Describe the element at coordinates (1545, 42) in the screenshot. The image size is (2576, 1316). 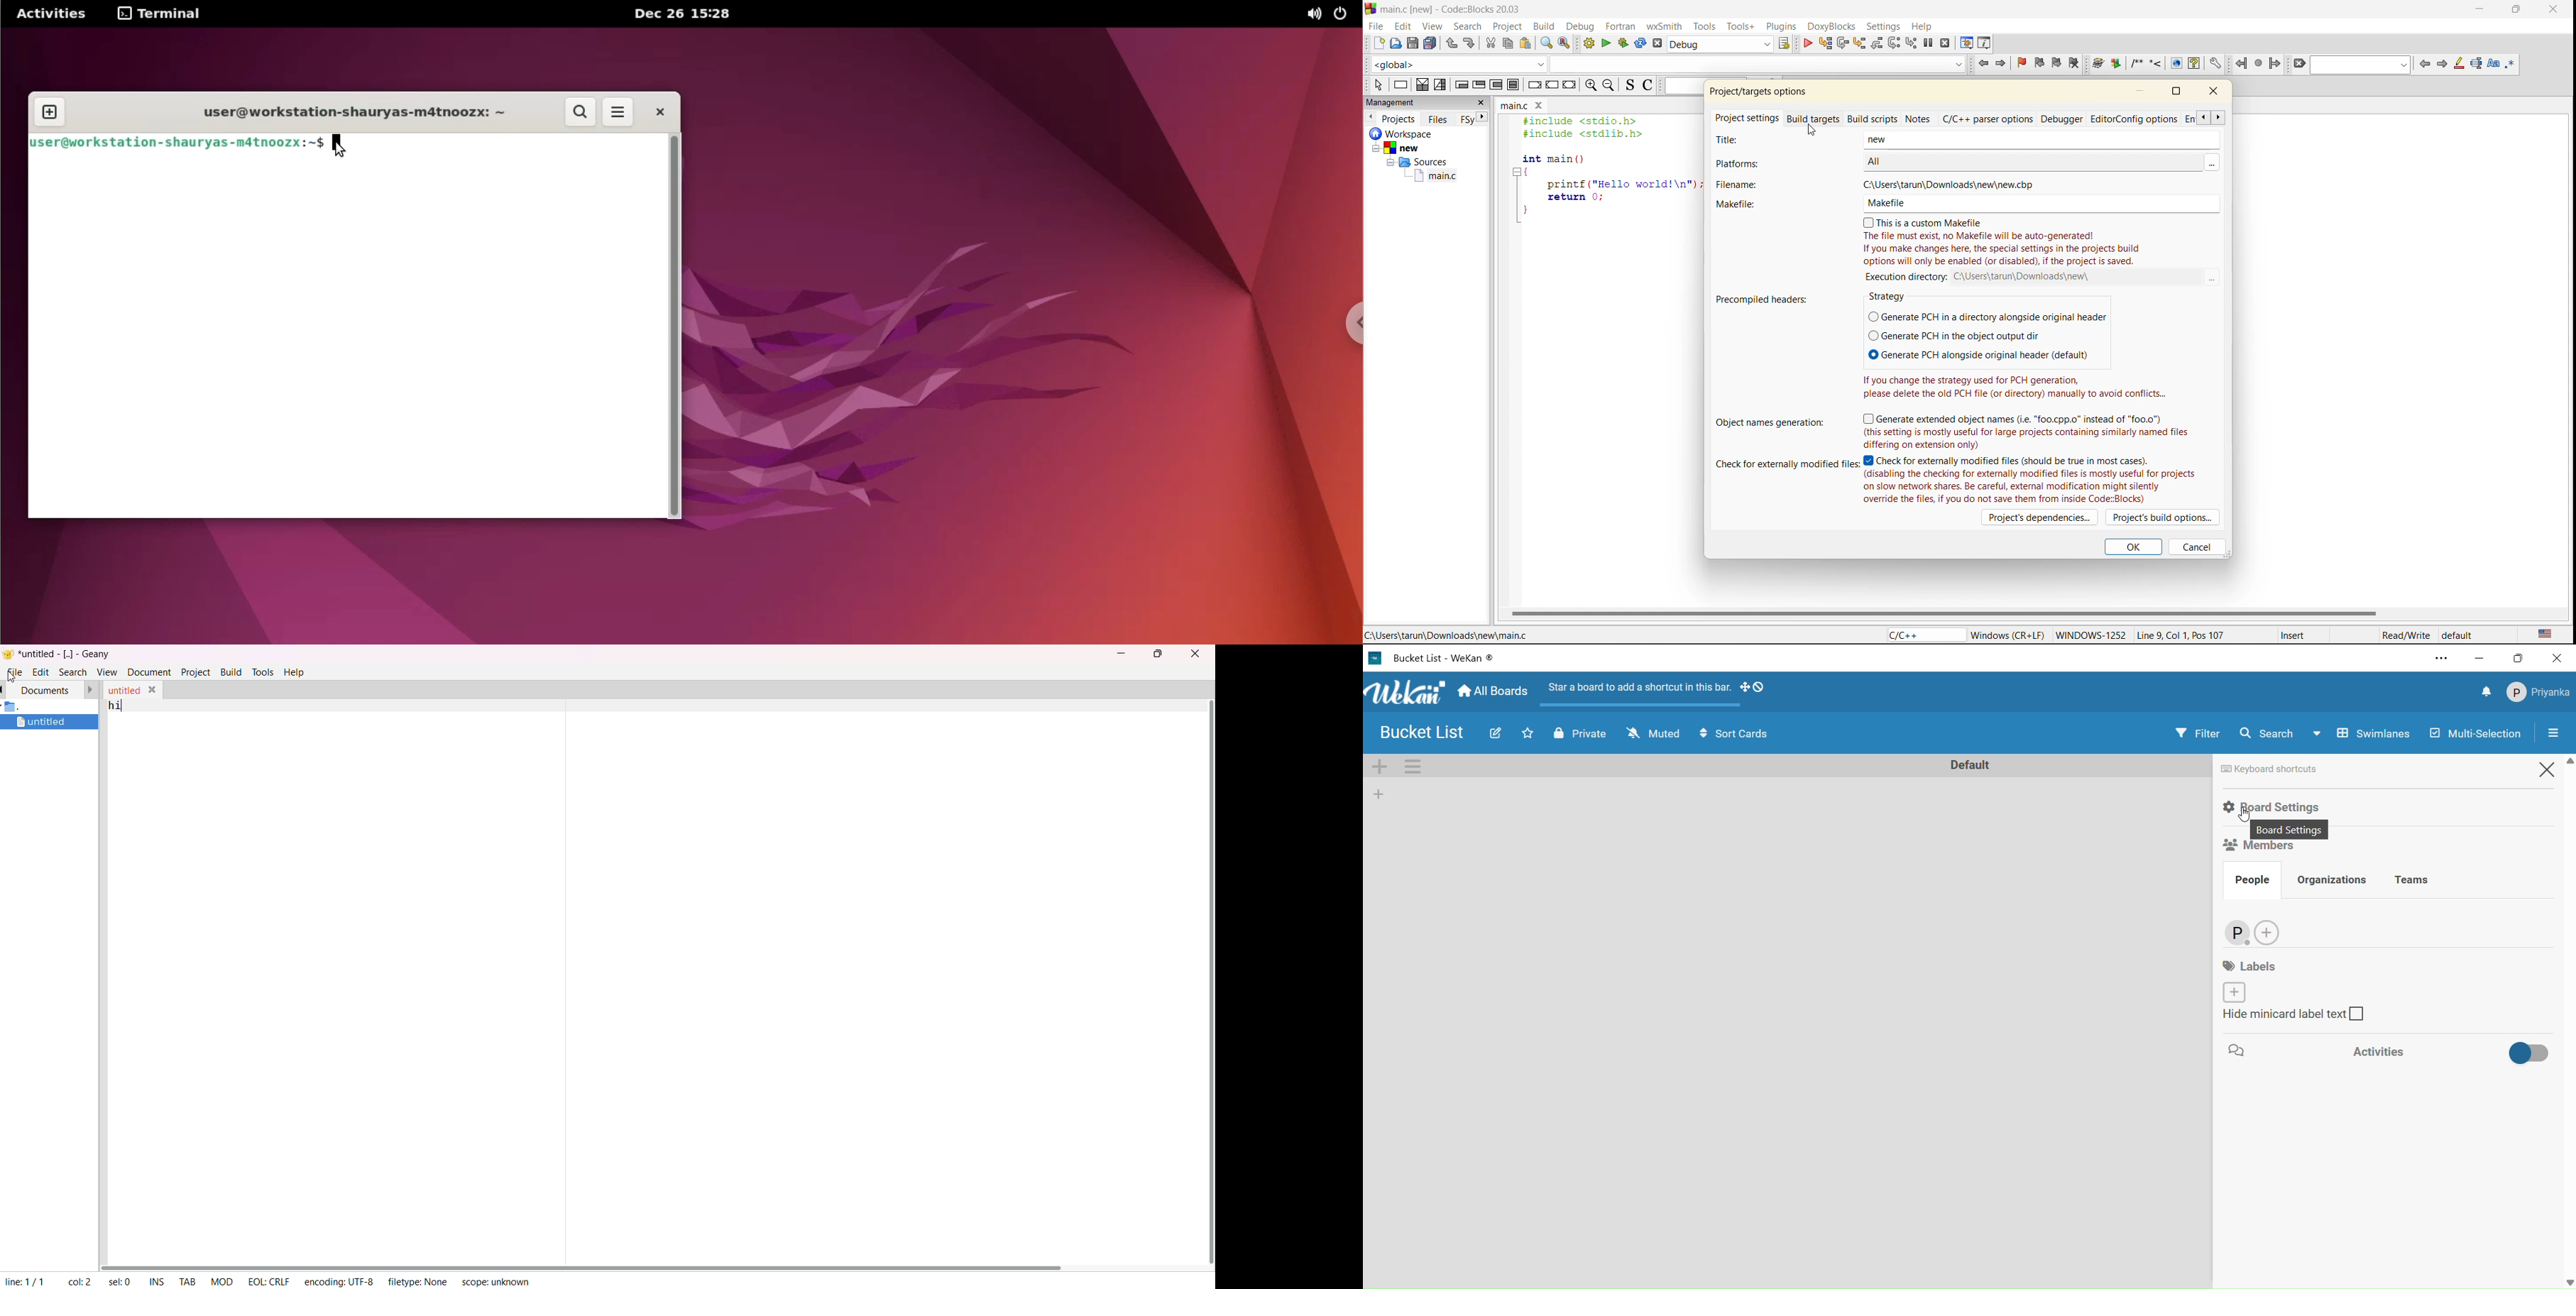
I see `find` at that location.